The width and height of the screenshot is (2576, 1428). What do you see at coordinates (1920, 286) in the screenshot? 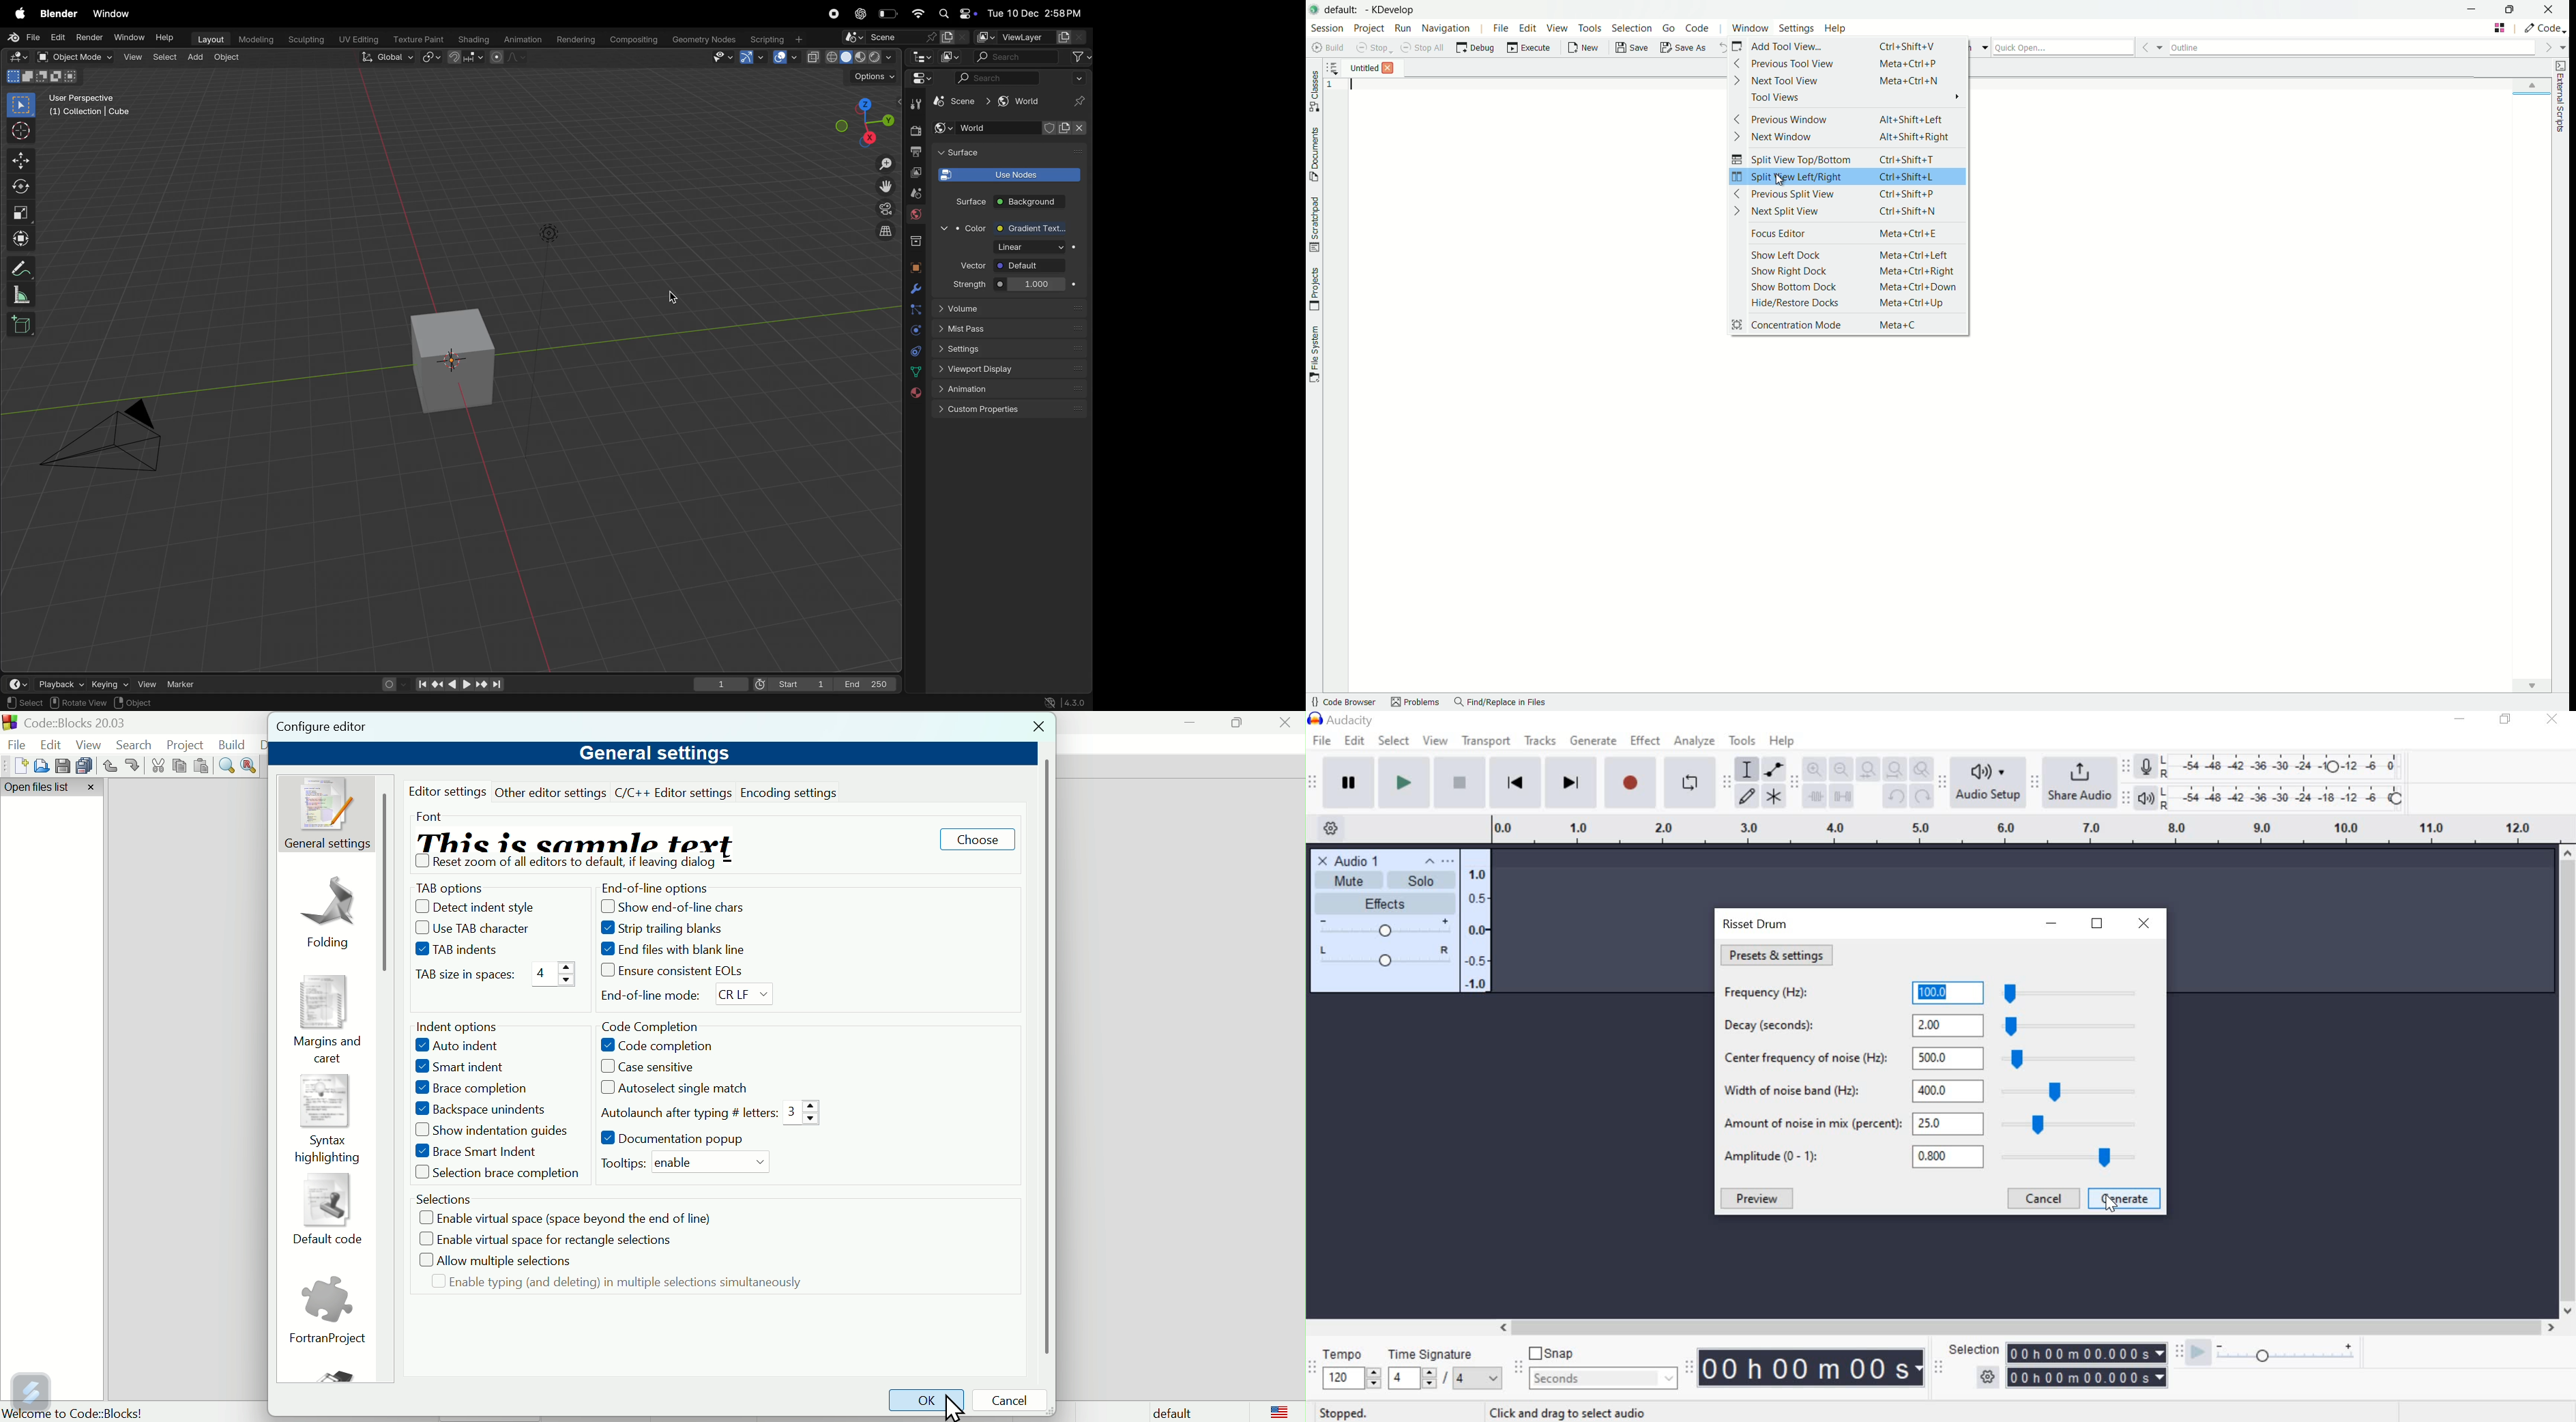
I see `Meta +Ctrl+ Down` at bounding box center [1920, 286].